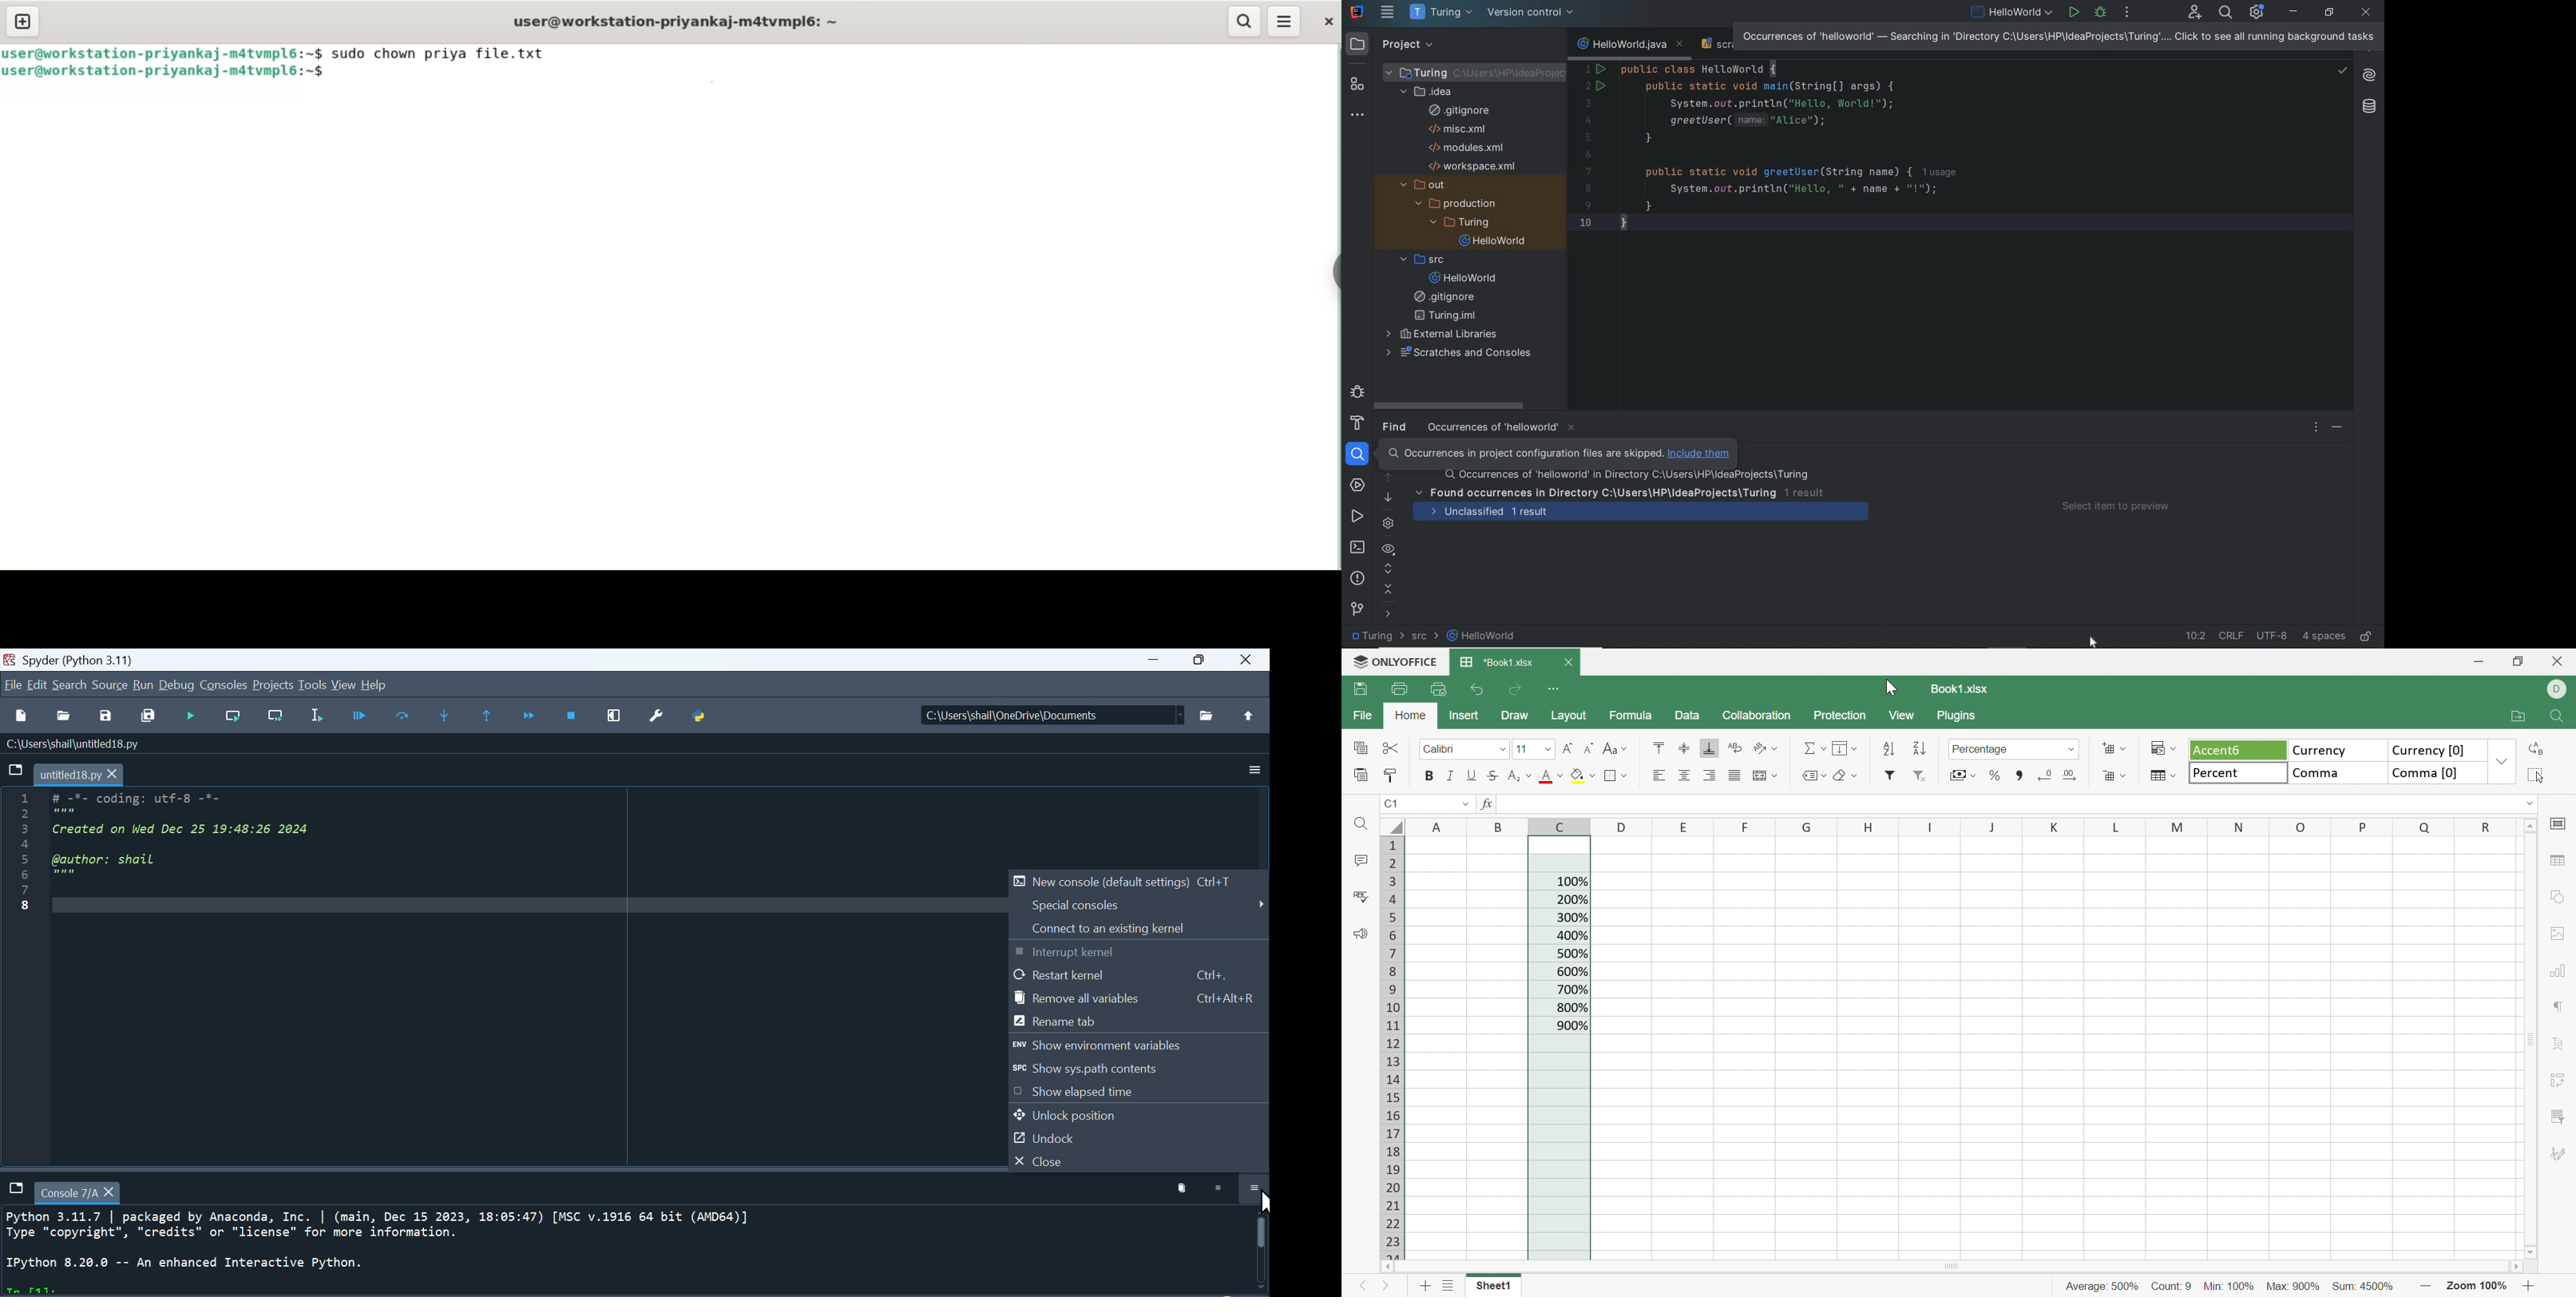 The width and height of the screenshot is (2576, 1316). I want to click on R, so click(2481, 827).